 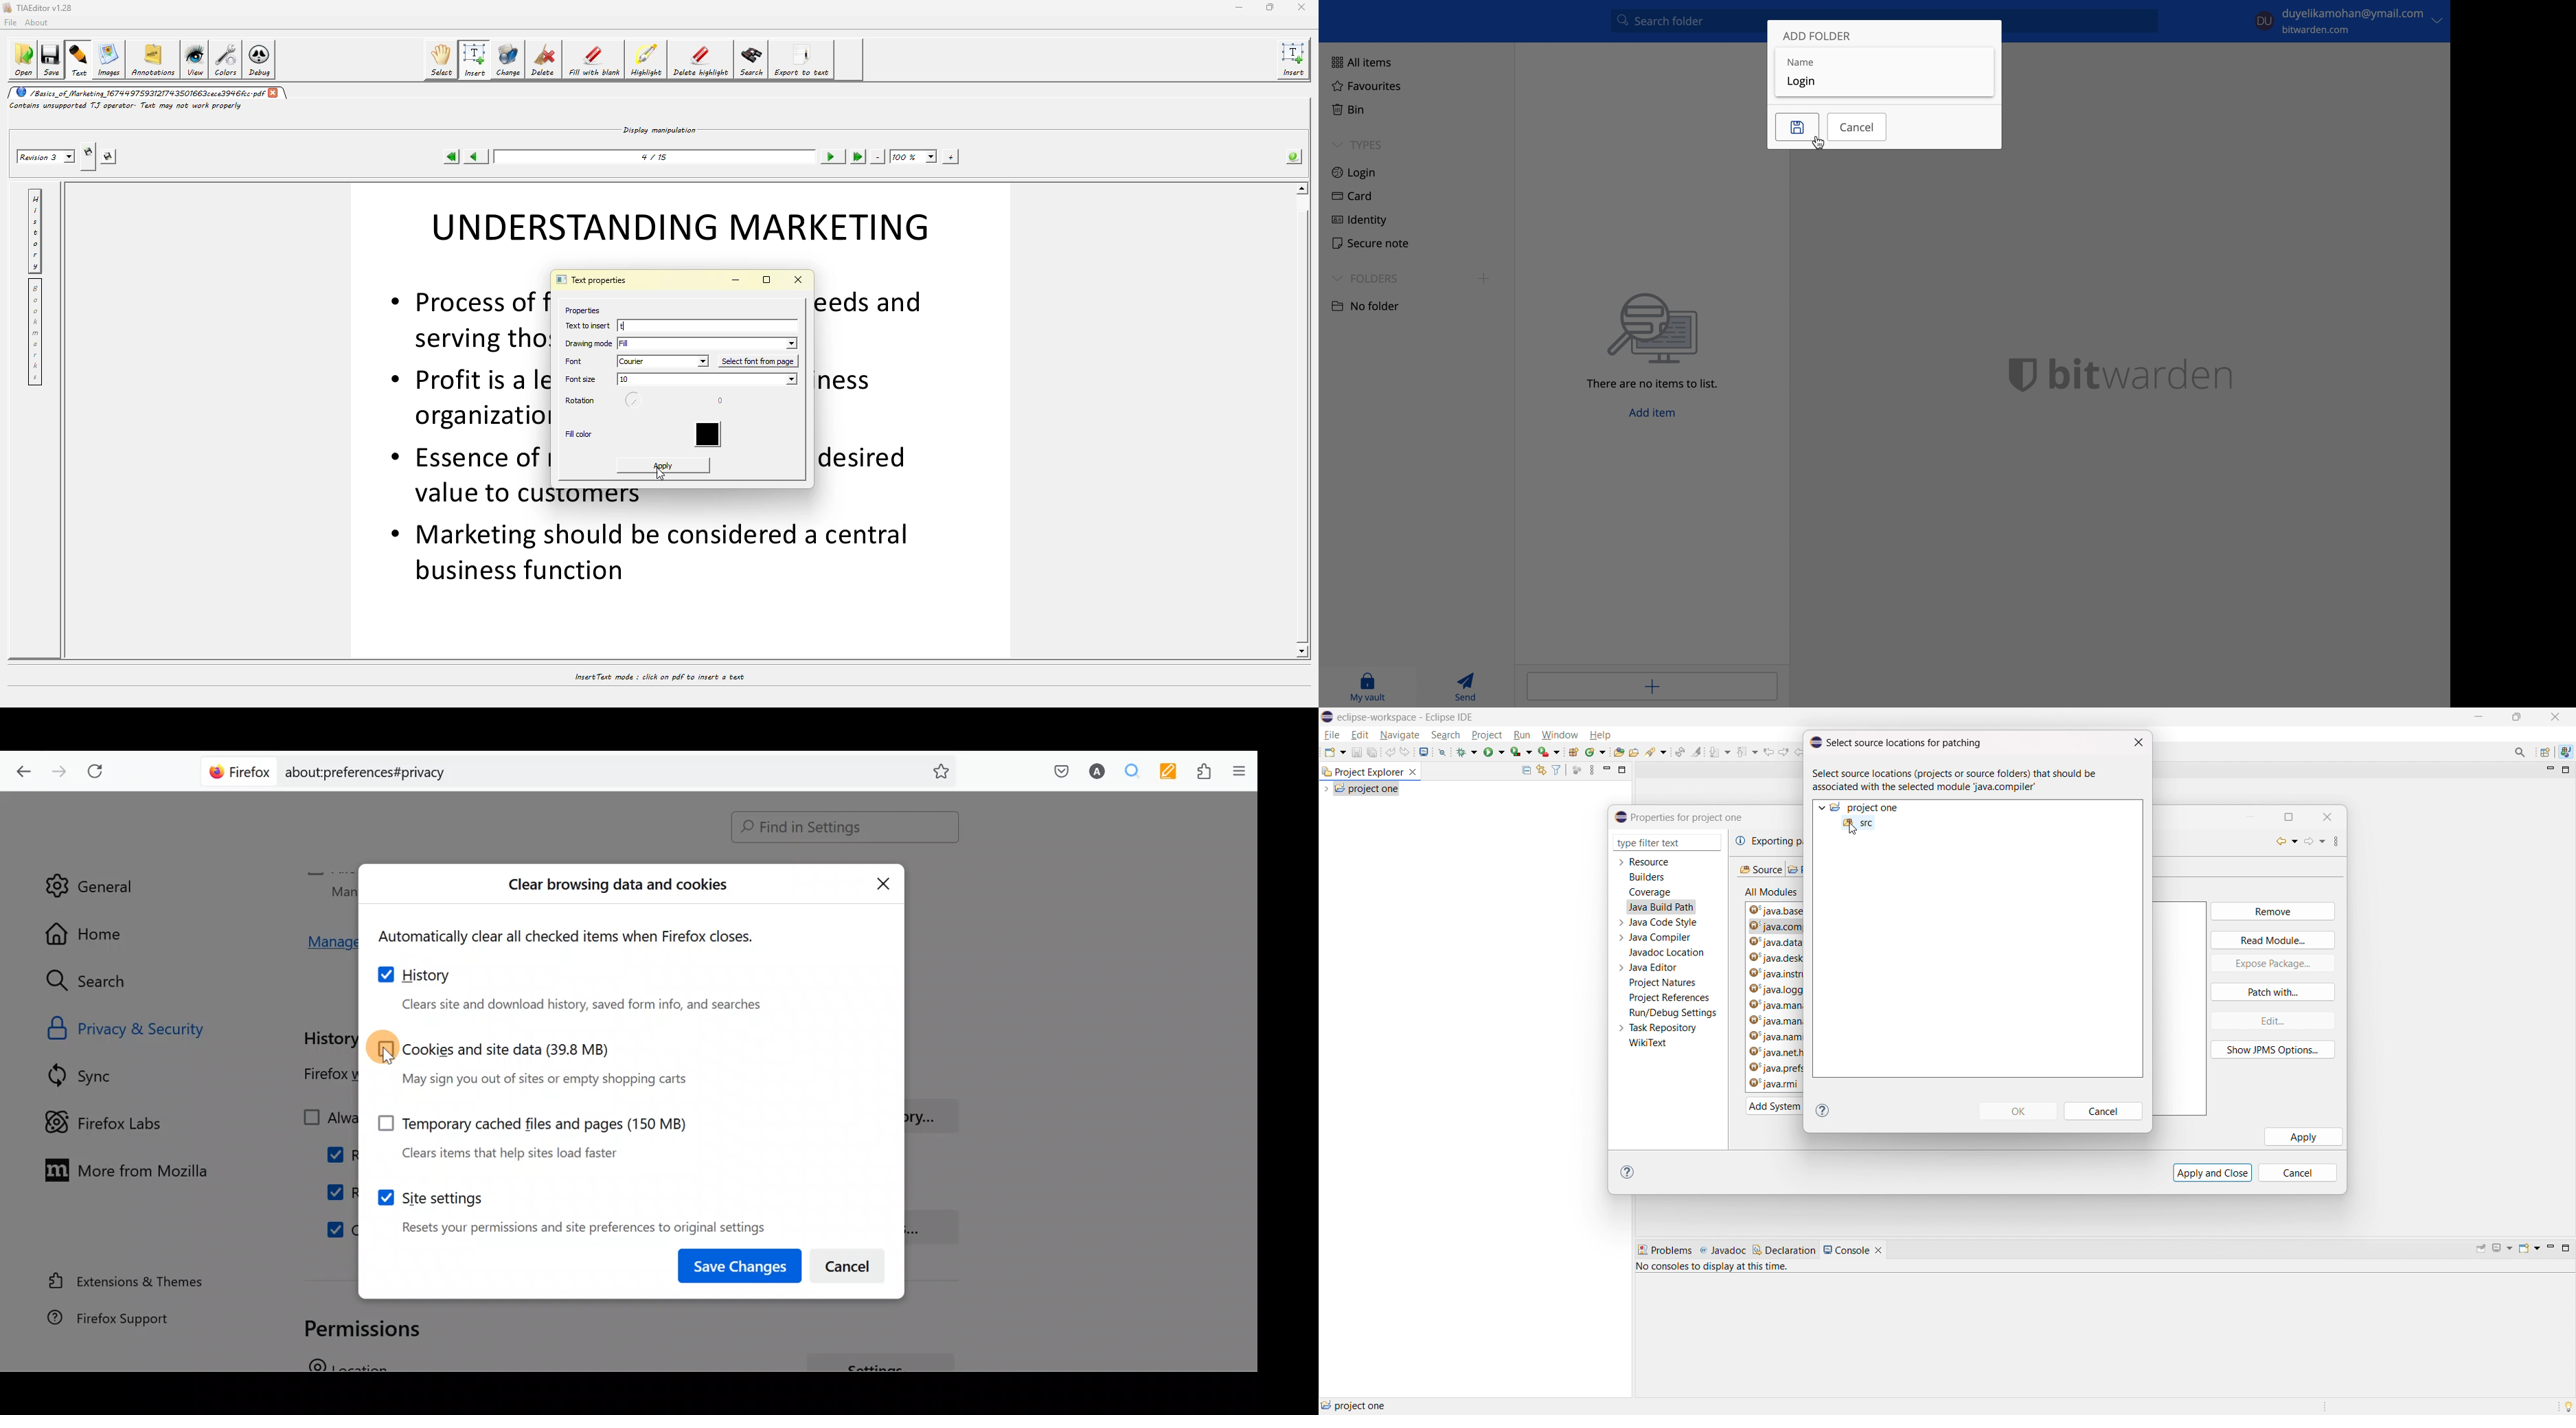 I want to click on send, so click(x=1467, y=686).